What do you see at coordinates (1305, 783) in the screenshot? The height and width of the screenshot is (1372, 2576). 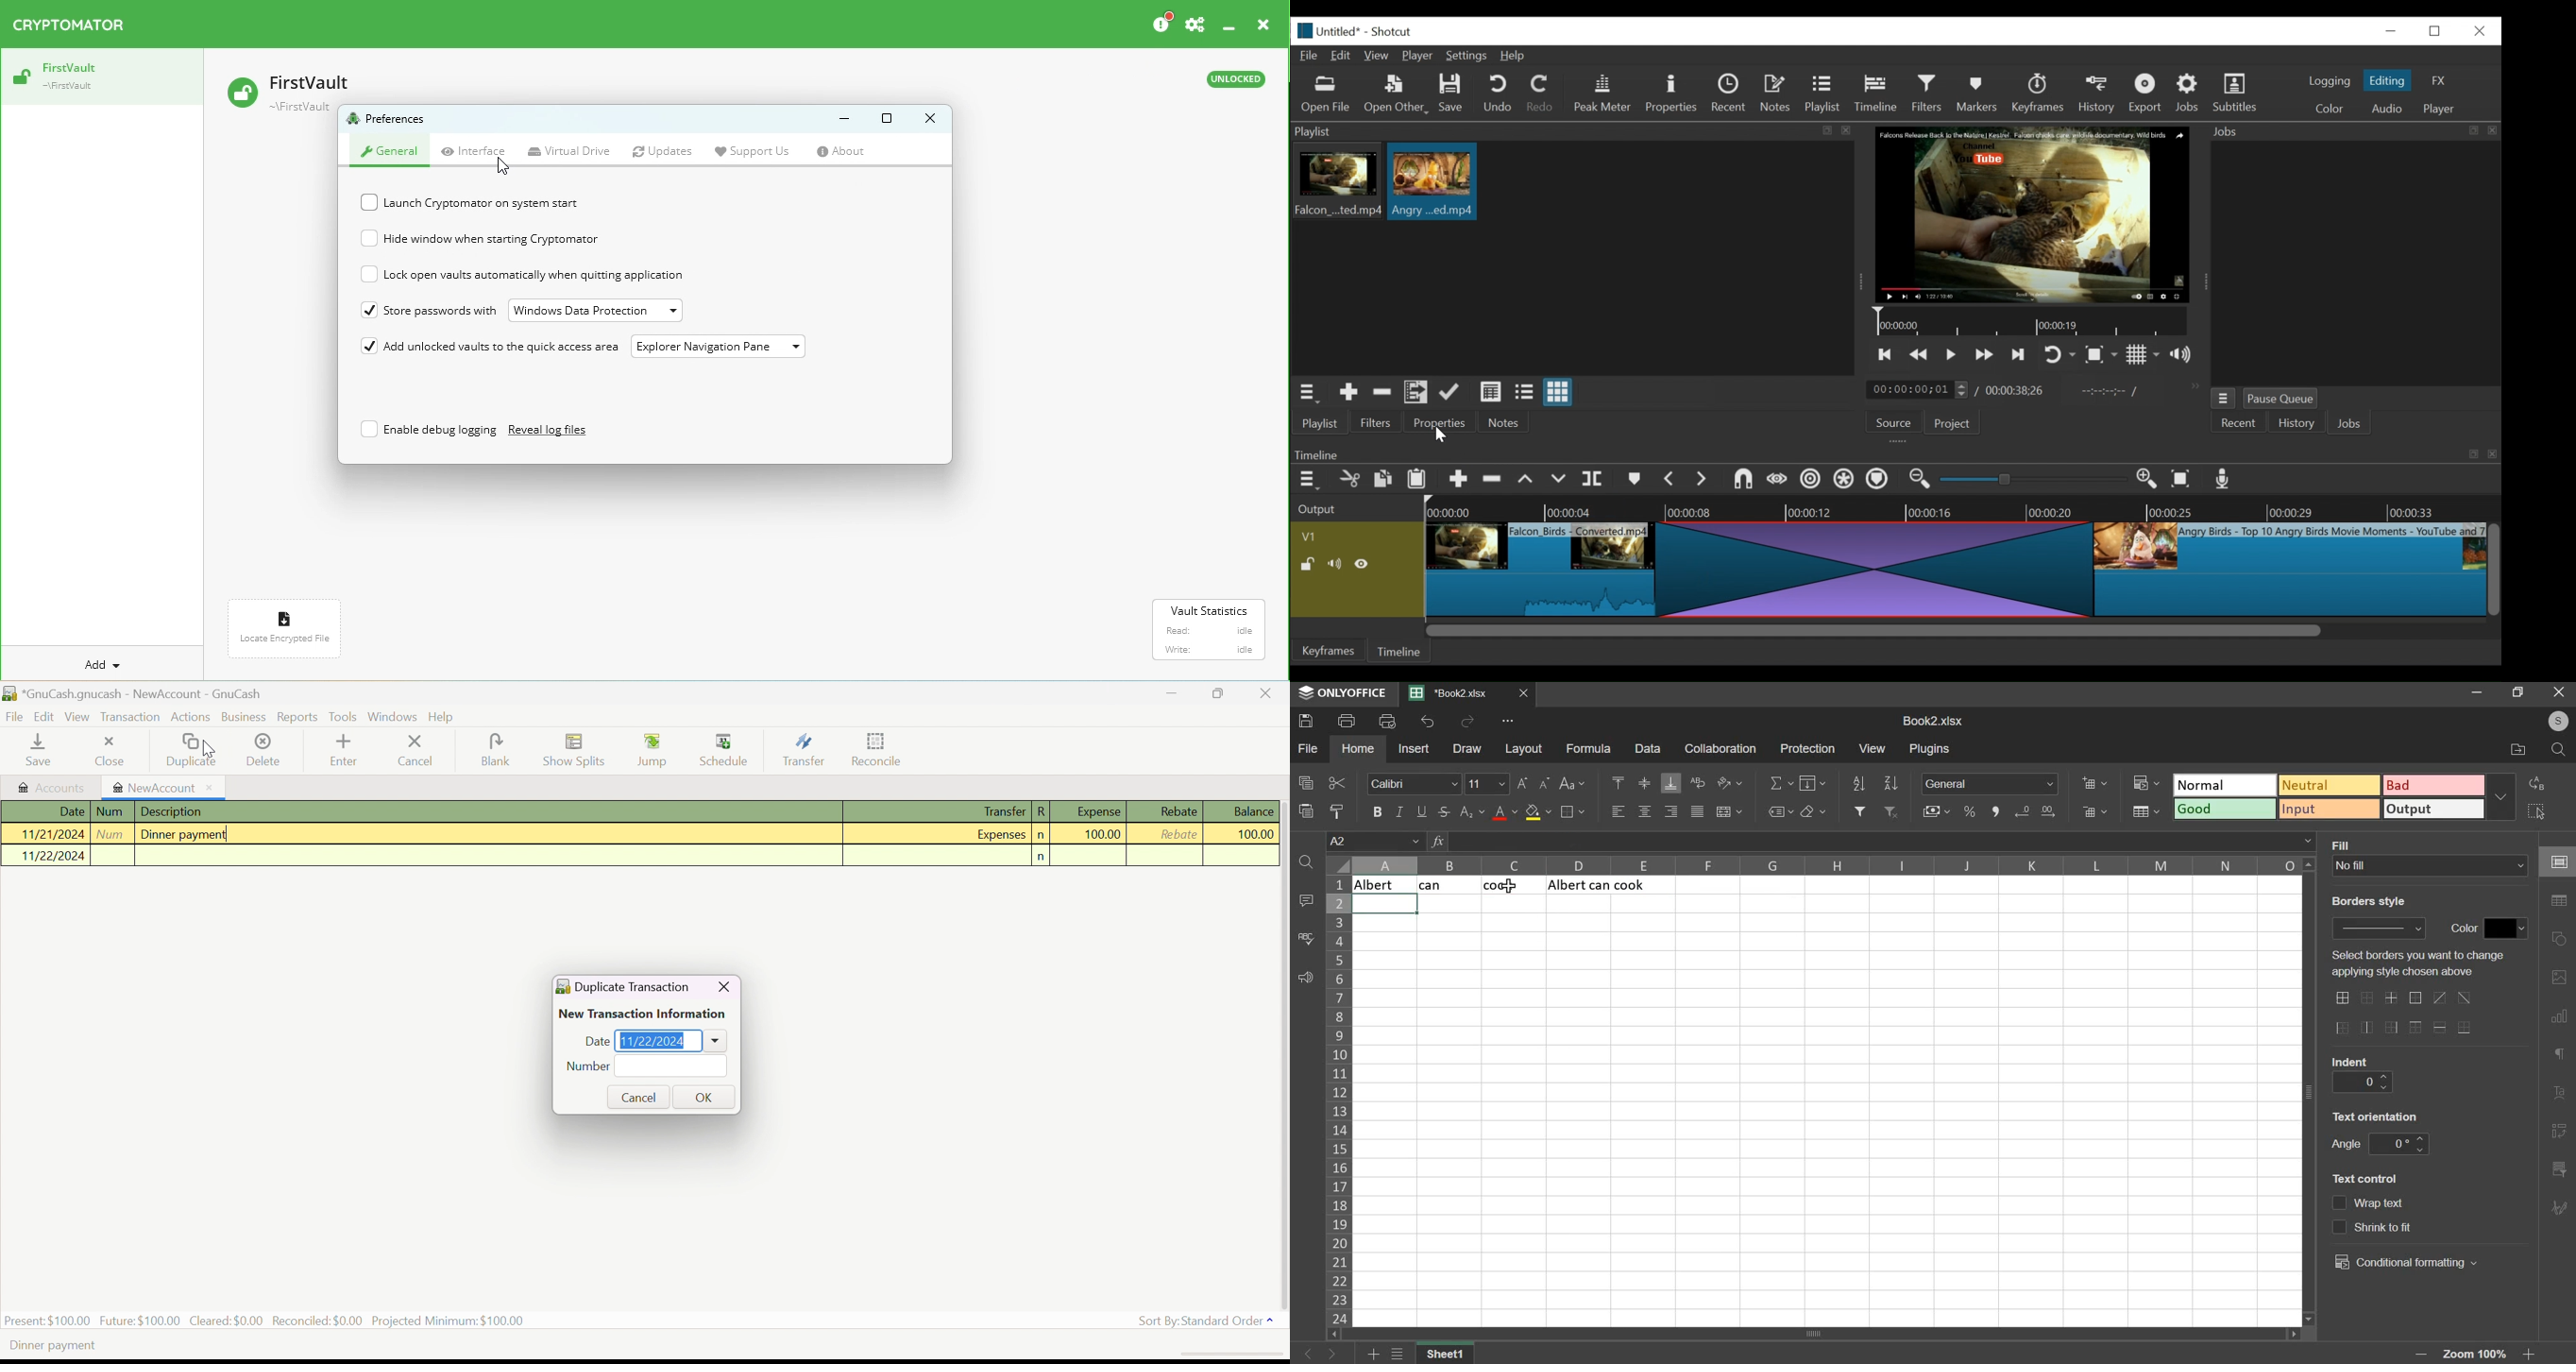 I see `copy` at bounding box center [1305, 783].